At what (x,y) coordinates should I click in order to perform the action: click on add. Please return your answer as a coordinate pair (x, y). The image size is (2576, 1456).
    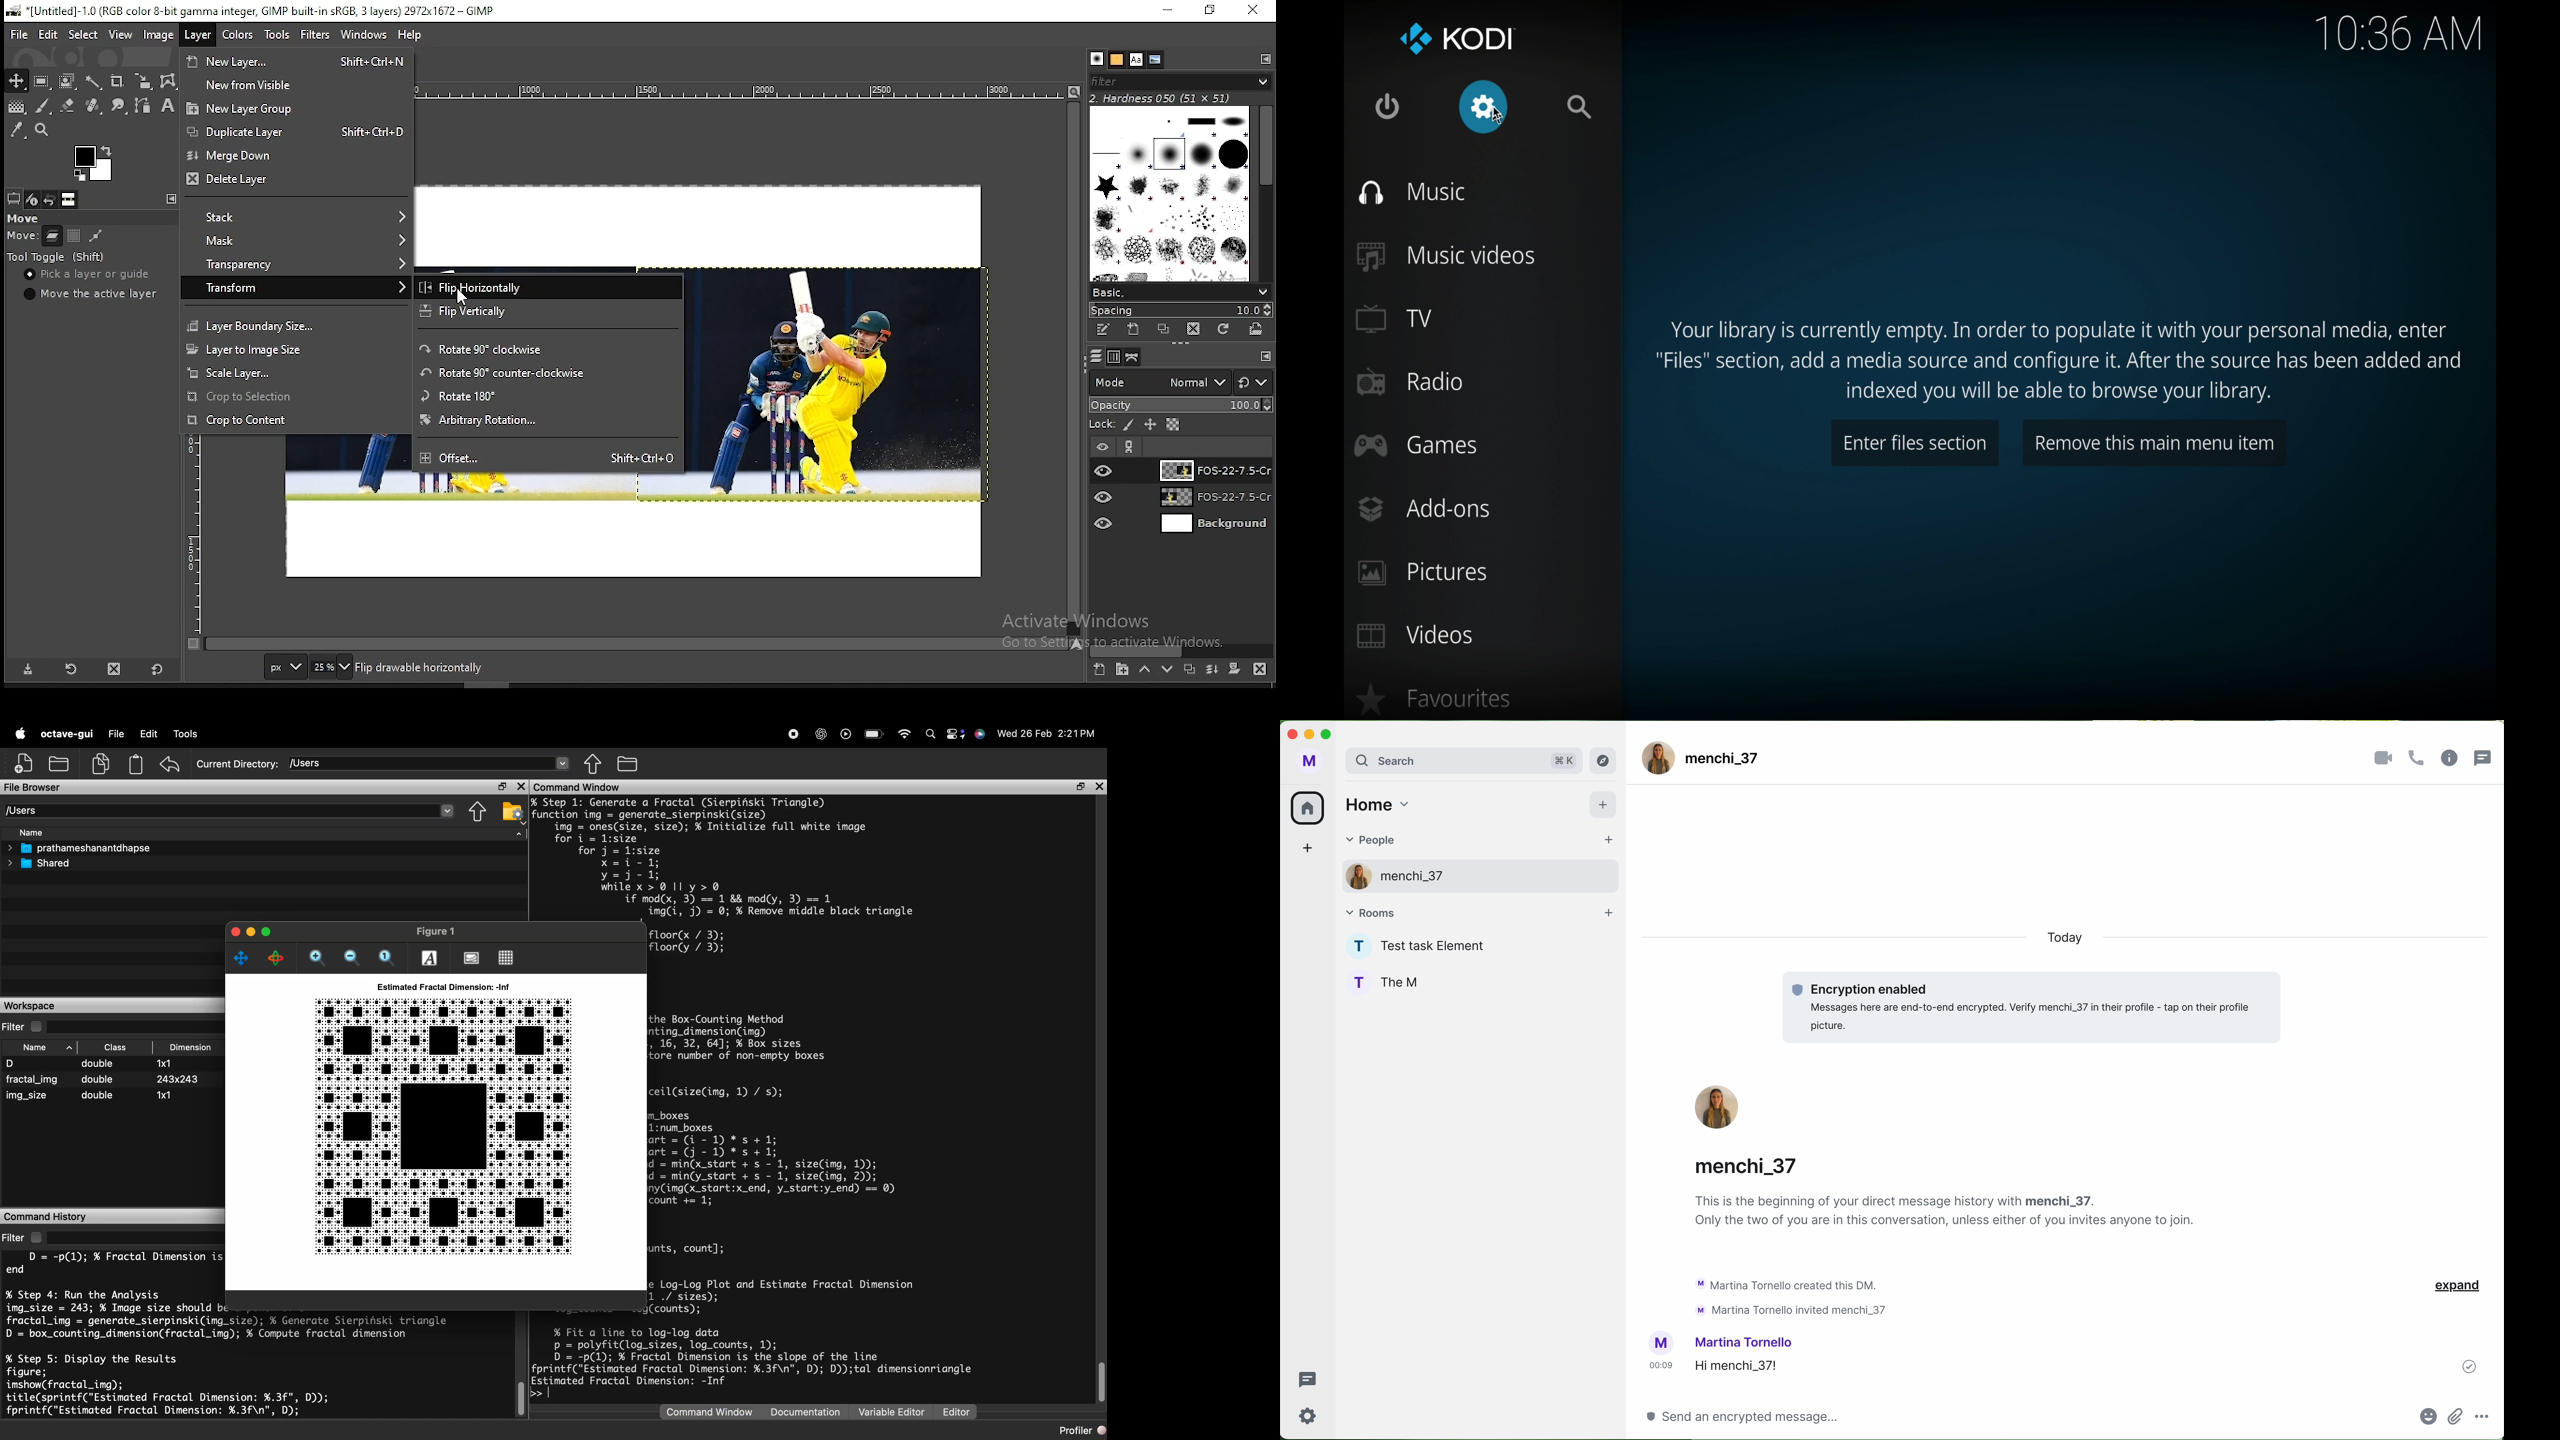
    Looking at the image, I should click on (1606, 911).